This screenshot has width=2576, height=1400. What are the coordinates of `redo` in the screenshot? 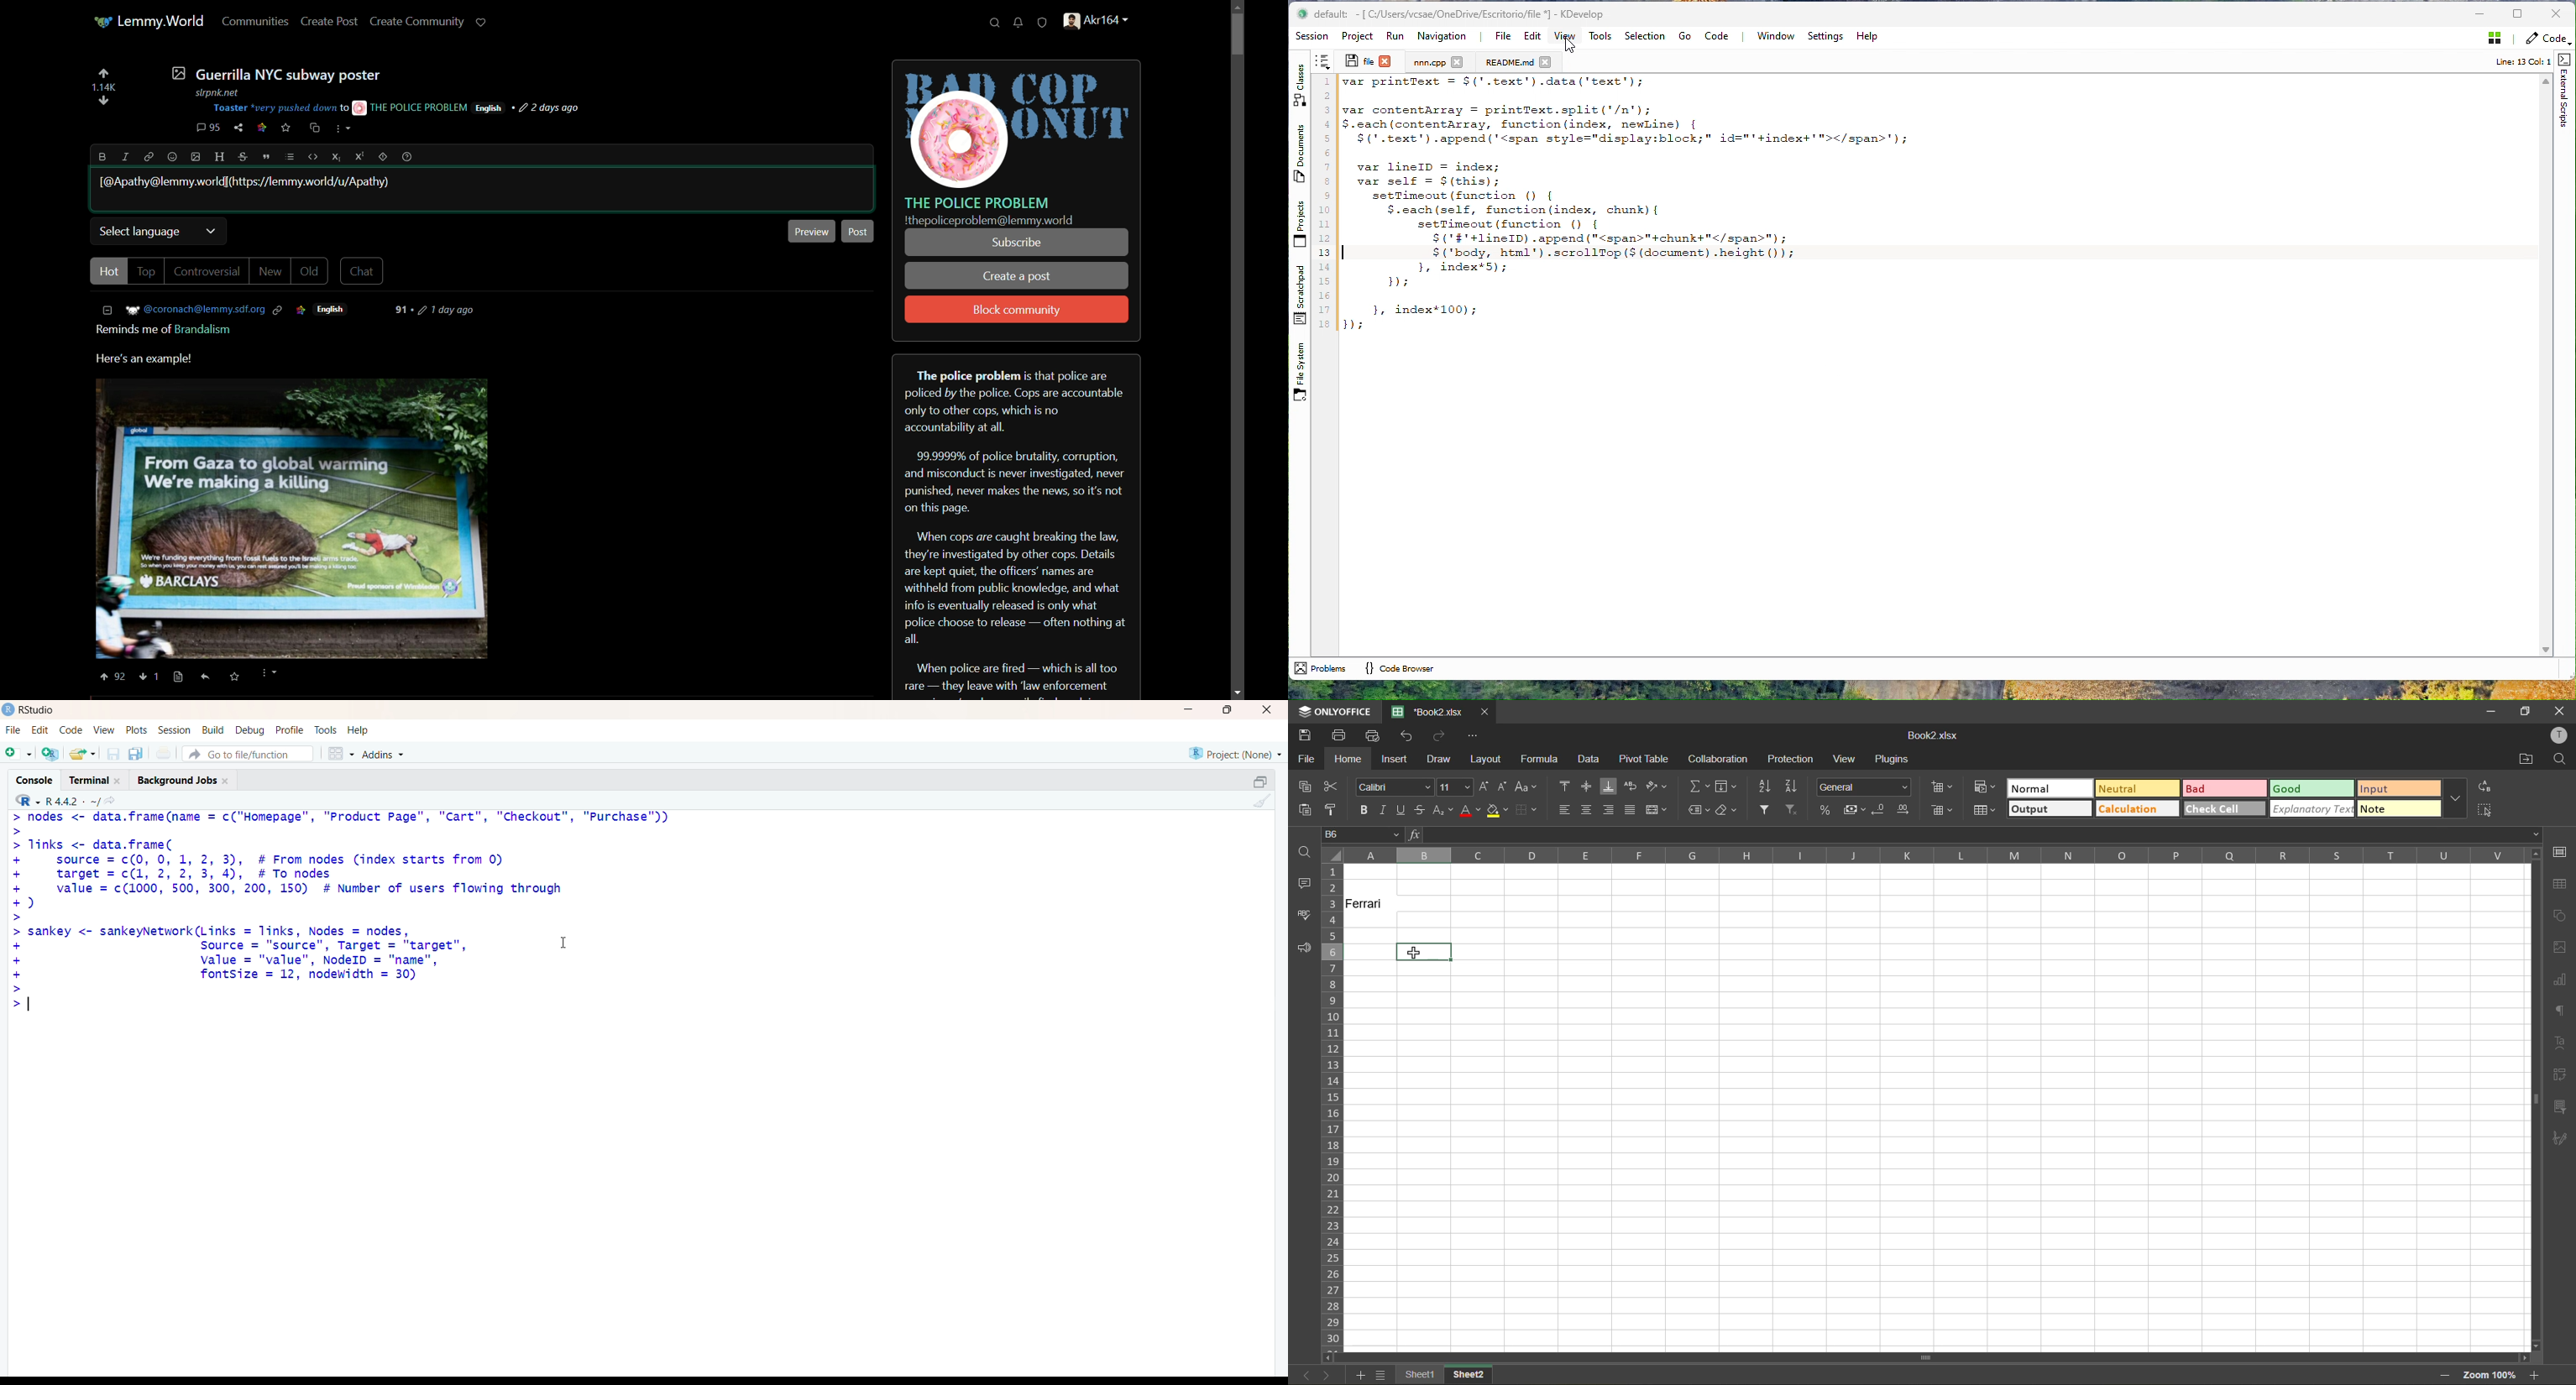 It's located at (1441, 734).